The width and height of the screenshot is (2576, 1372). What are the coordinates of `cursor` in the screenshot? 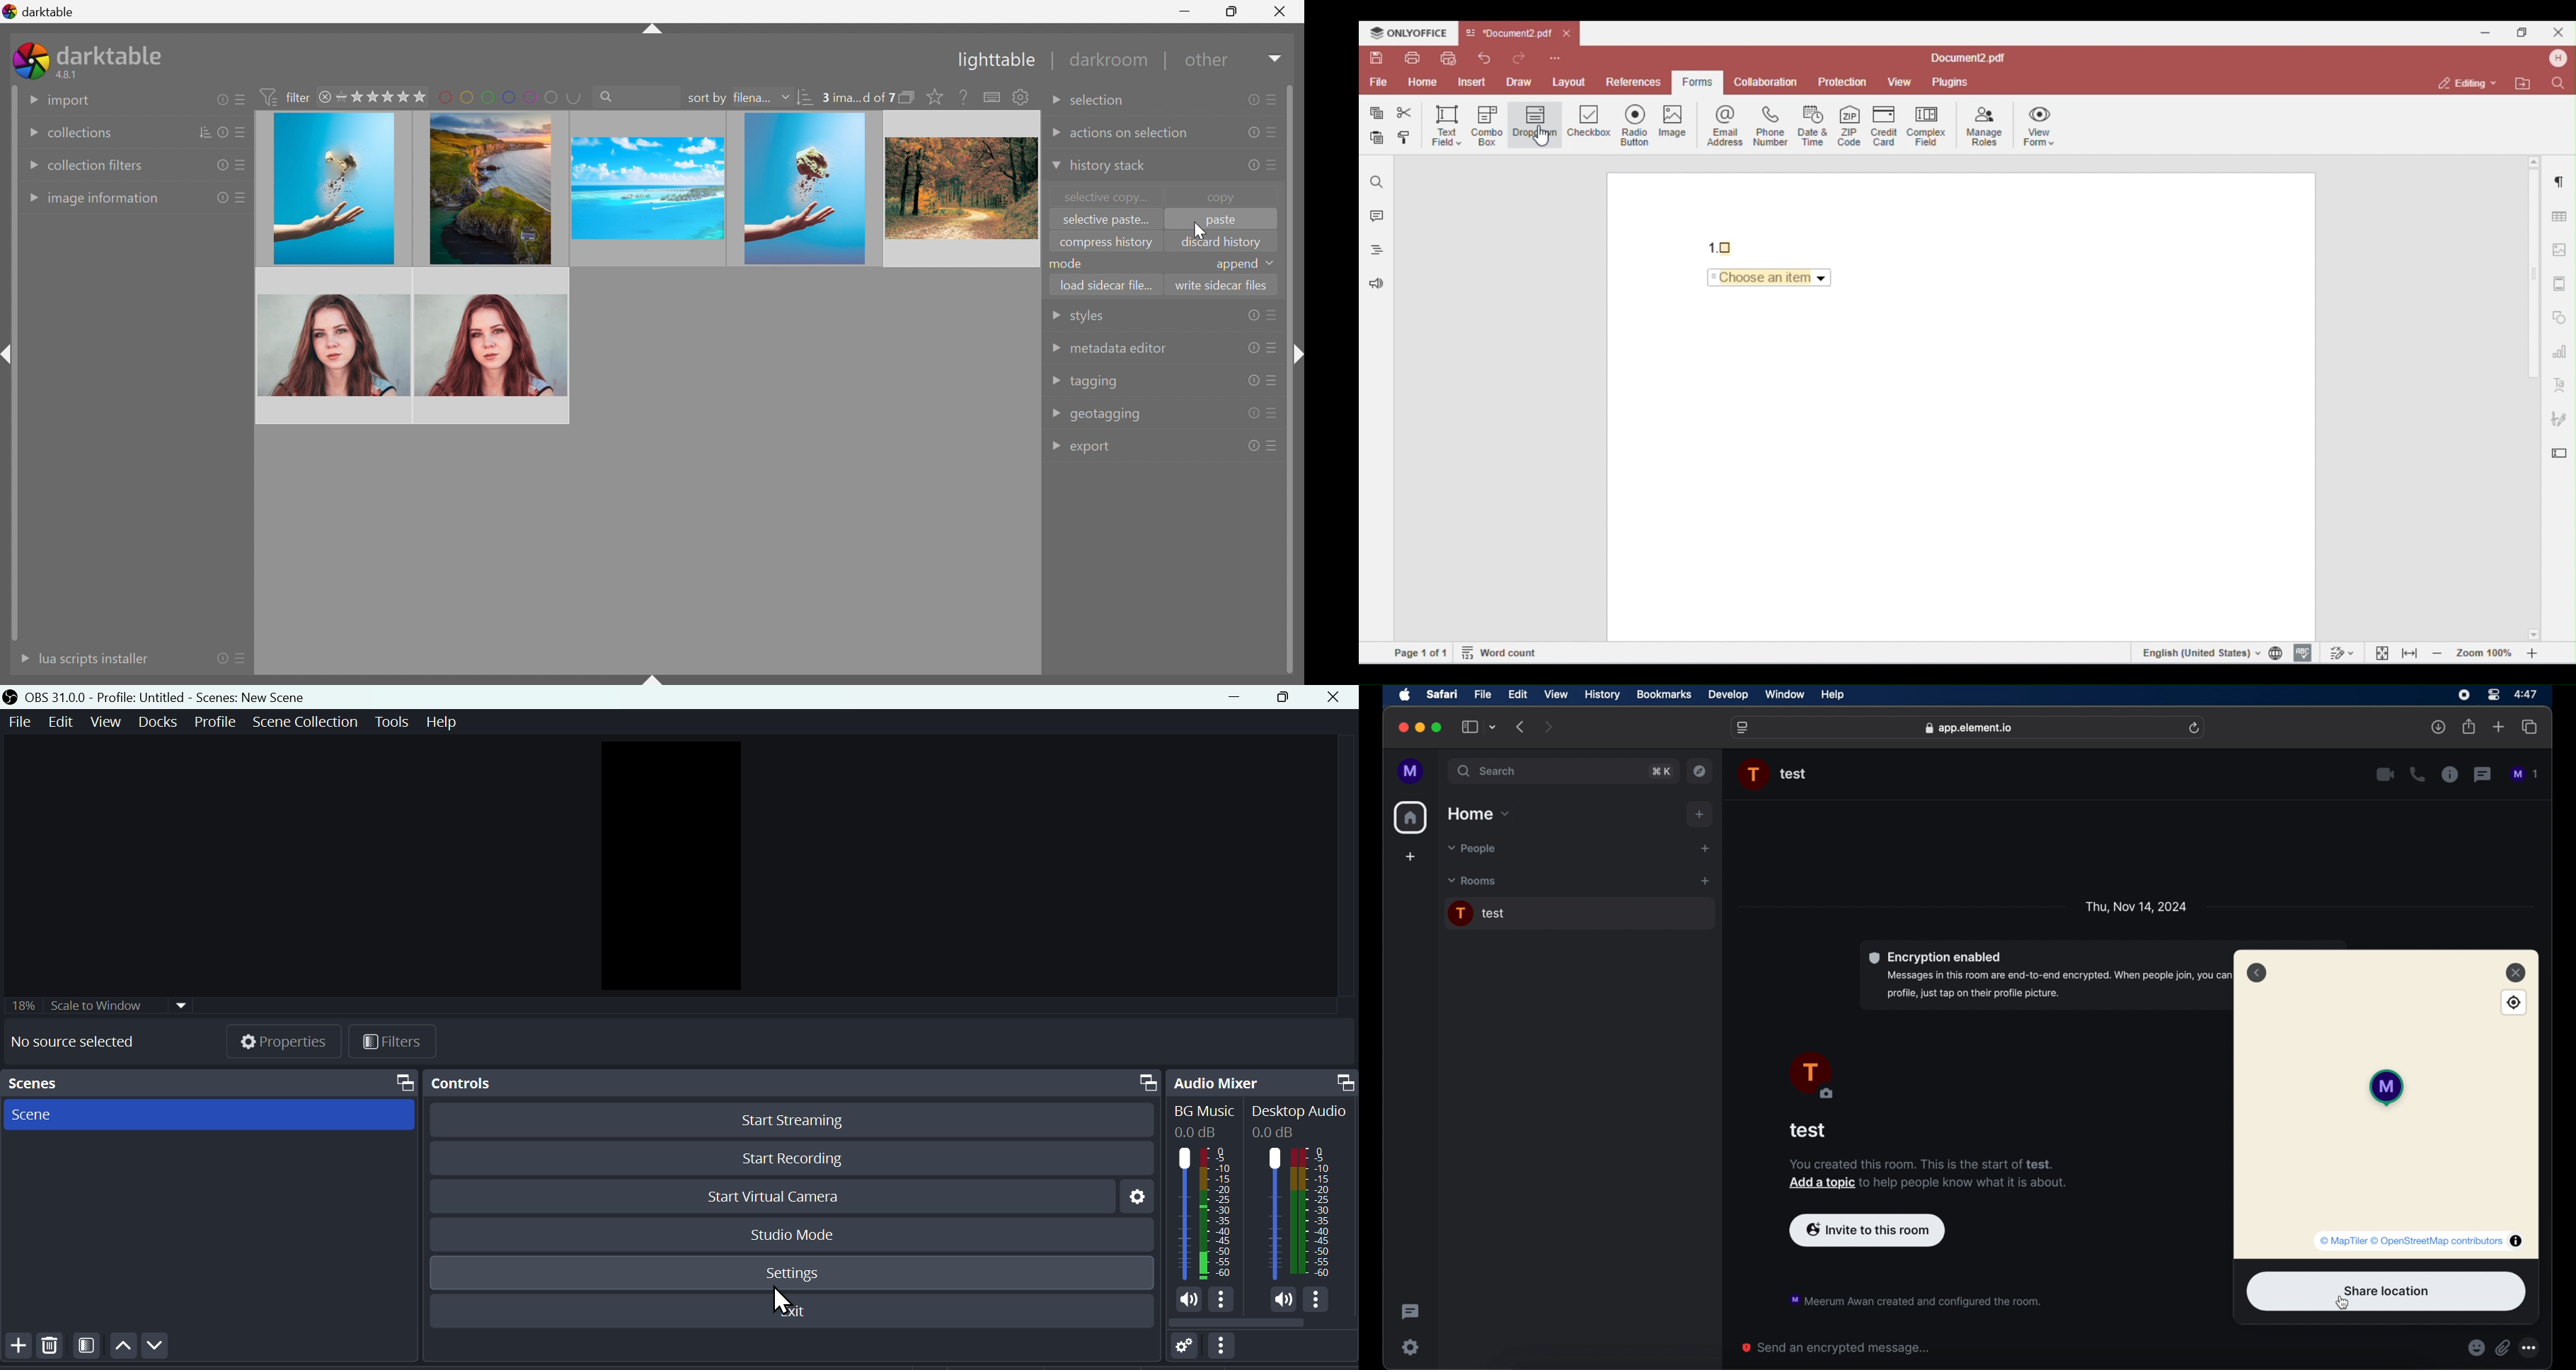 It's located at (782, 1301).